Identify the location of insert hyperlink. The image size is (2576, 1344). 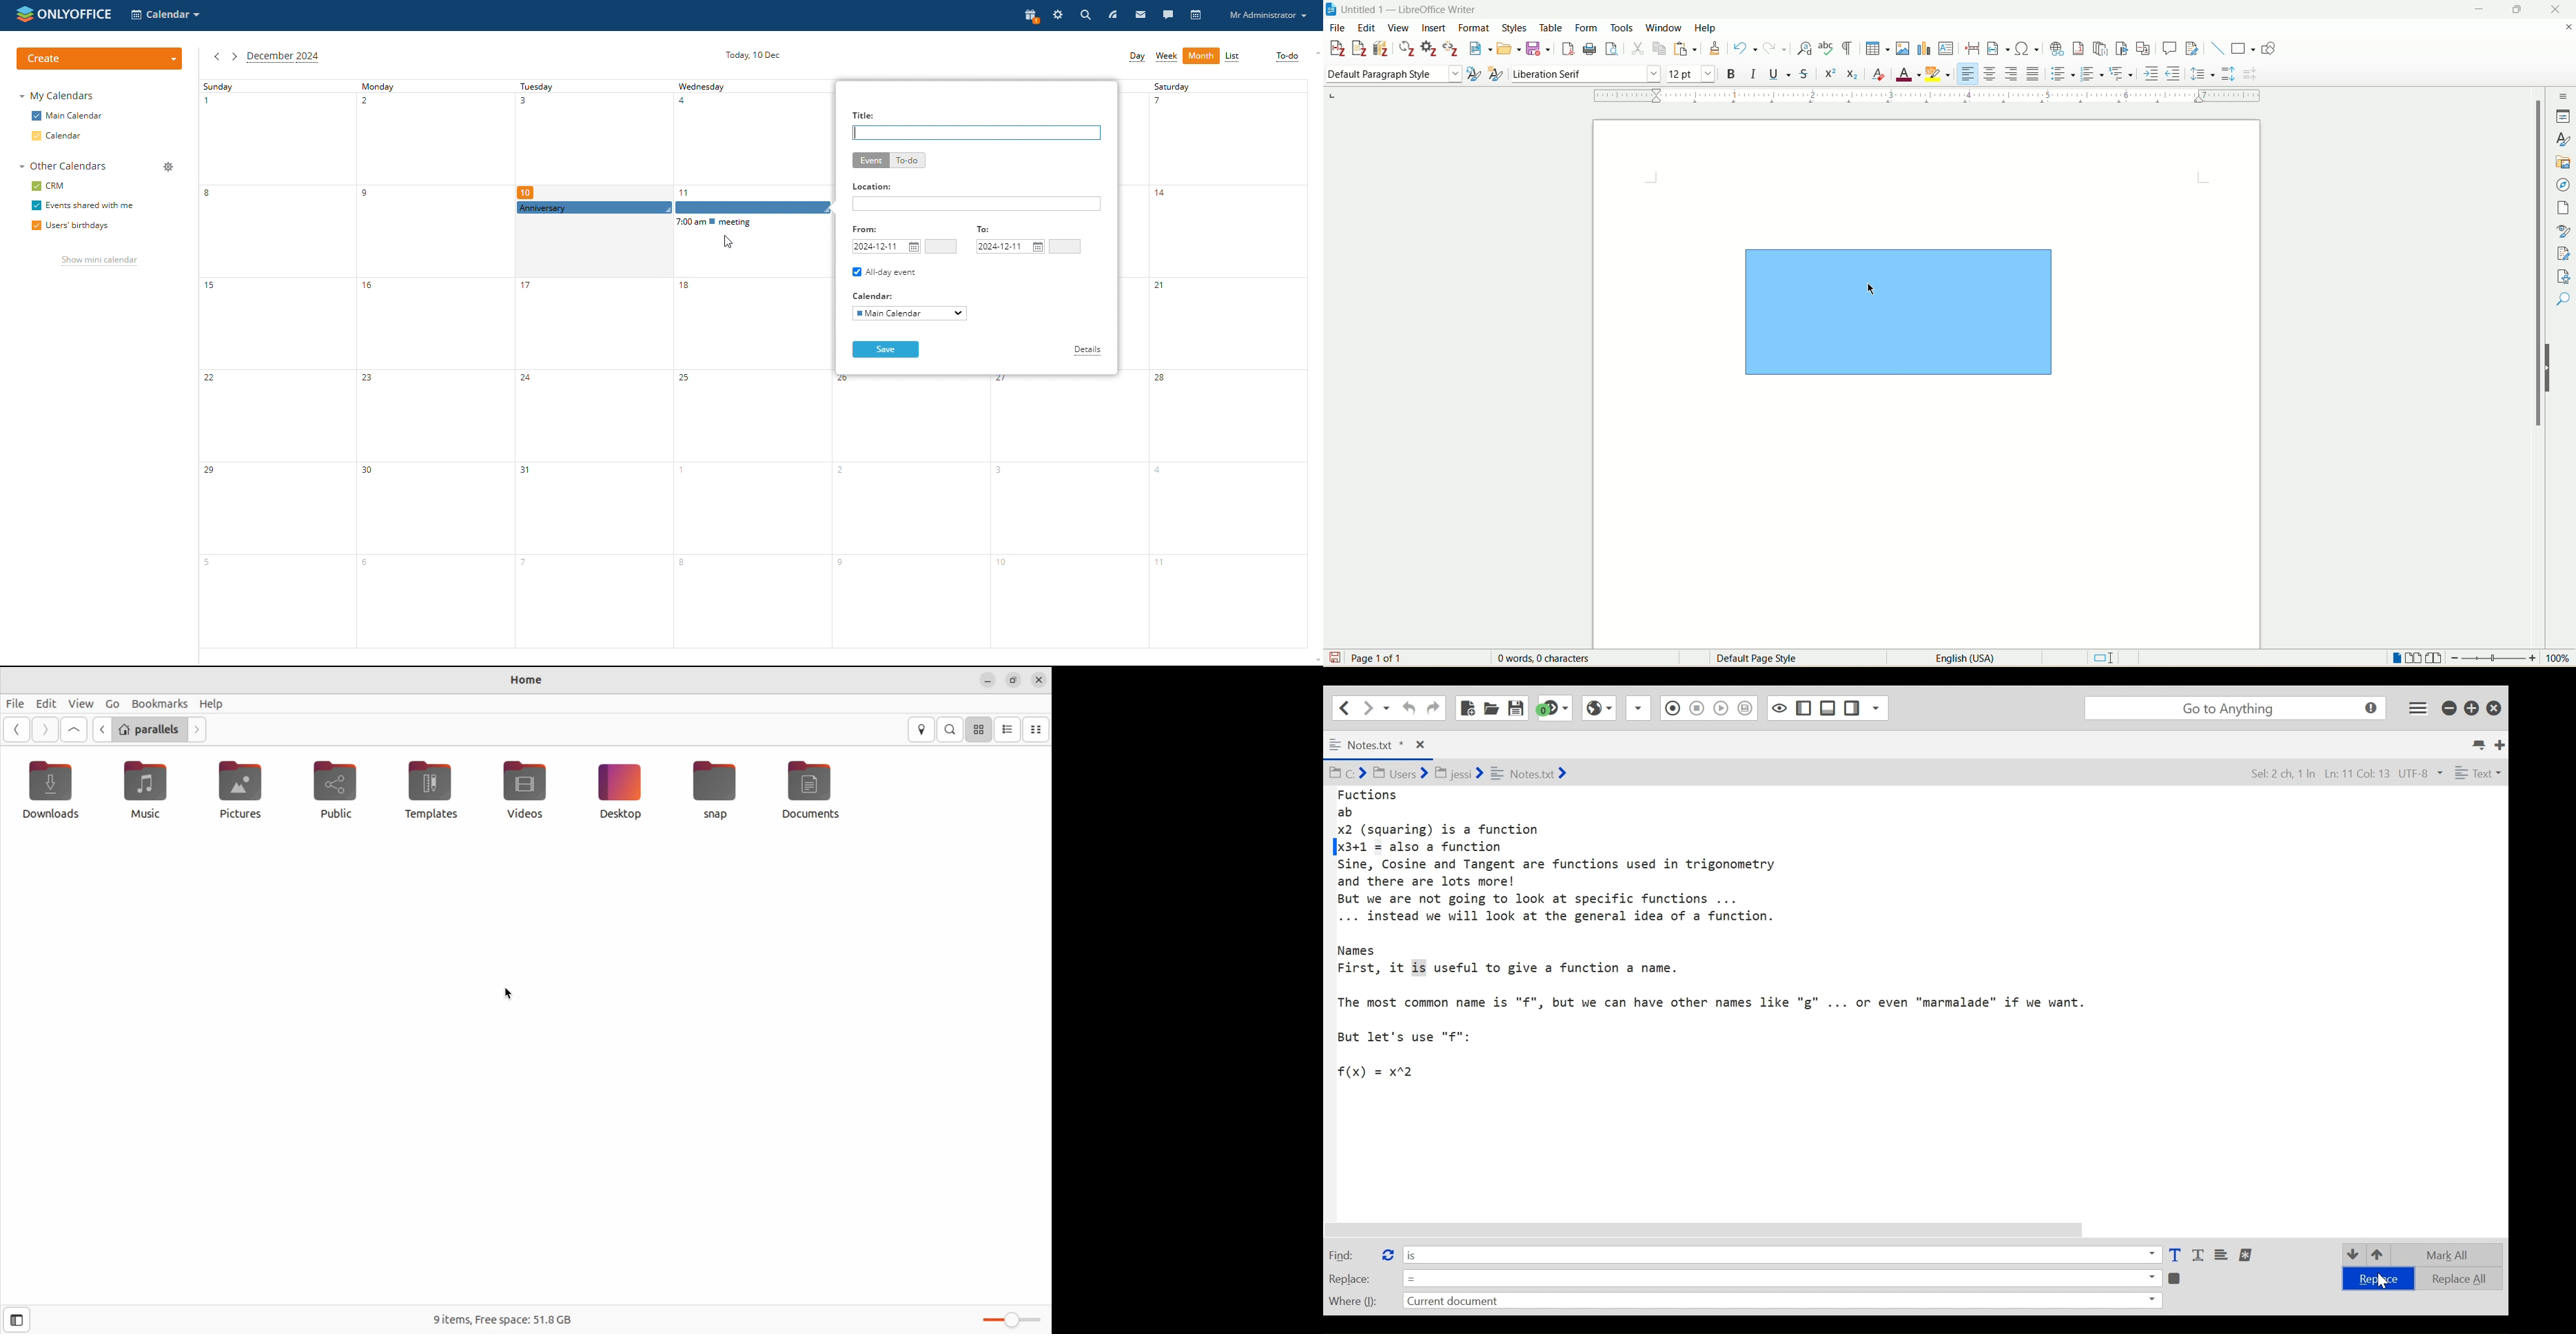
(2057, 49).